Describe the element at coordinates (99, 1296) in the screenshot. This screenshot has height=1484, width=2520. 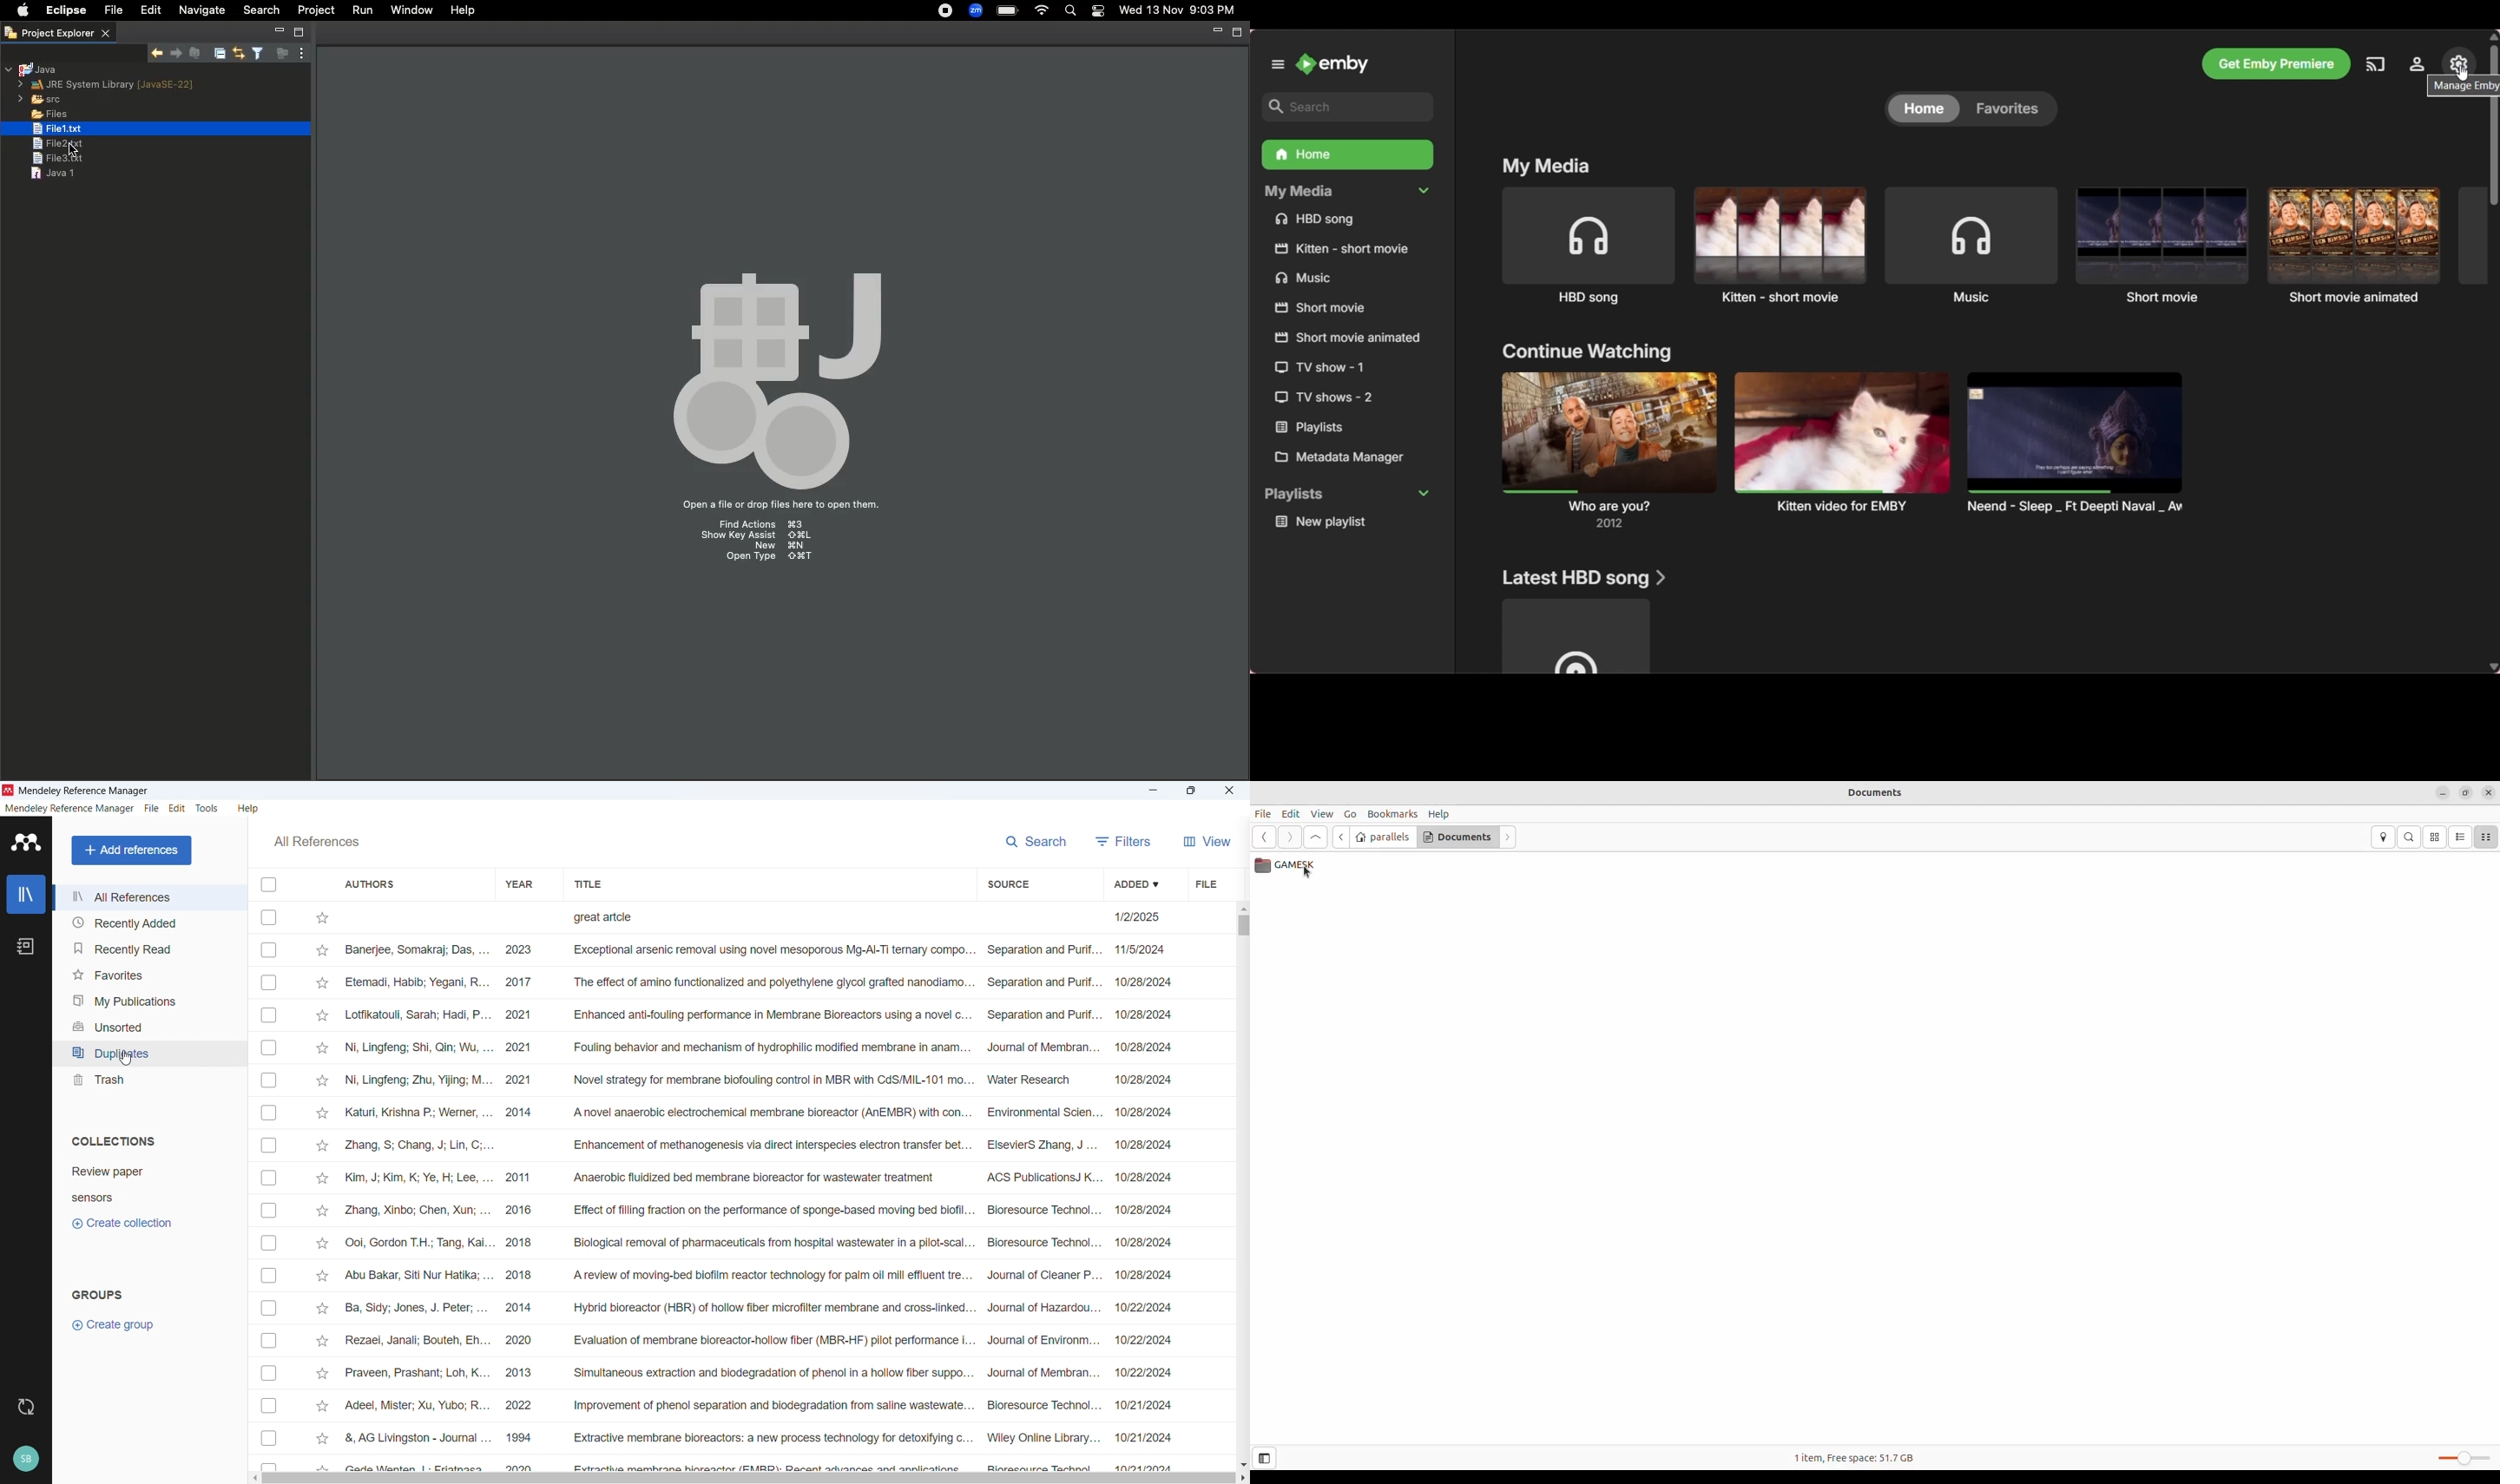
I see `Groups ` at that location.